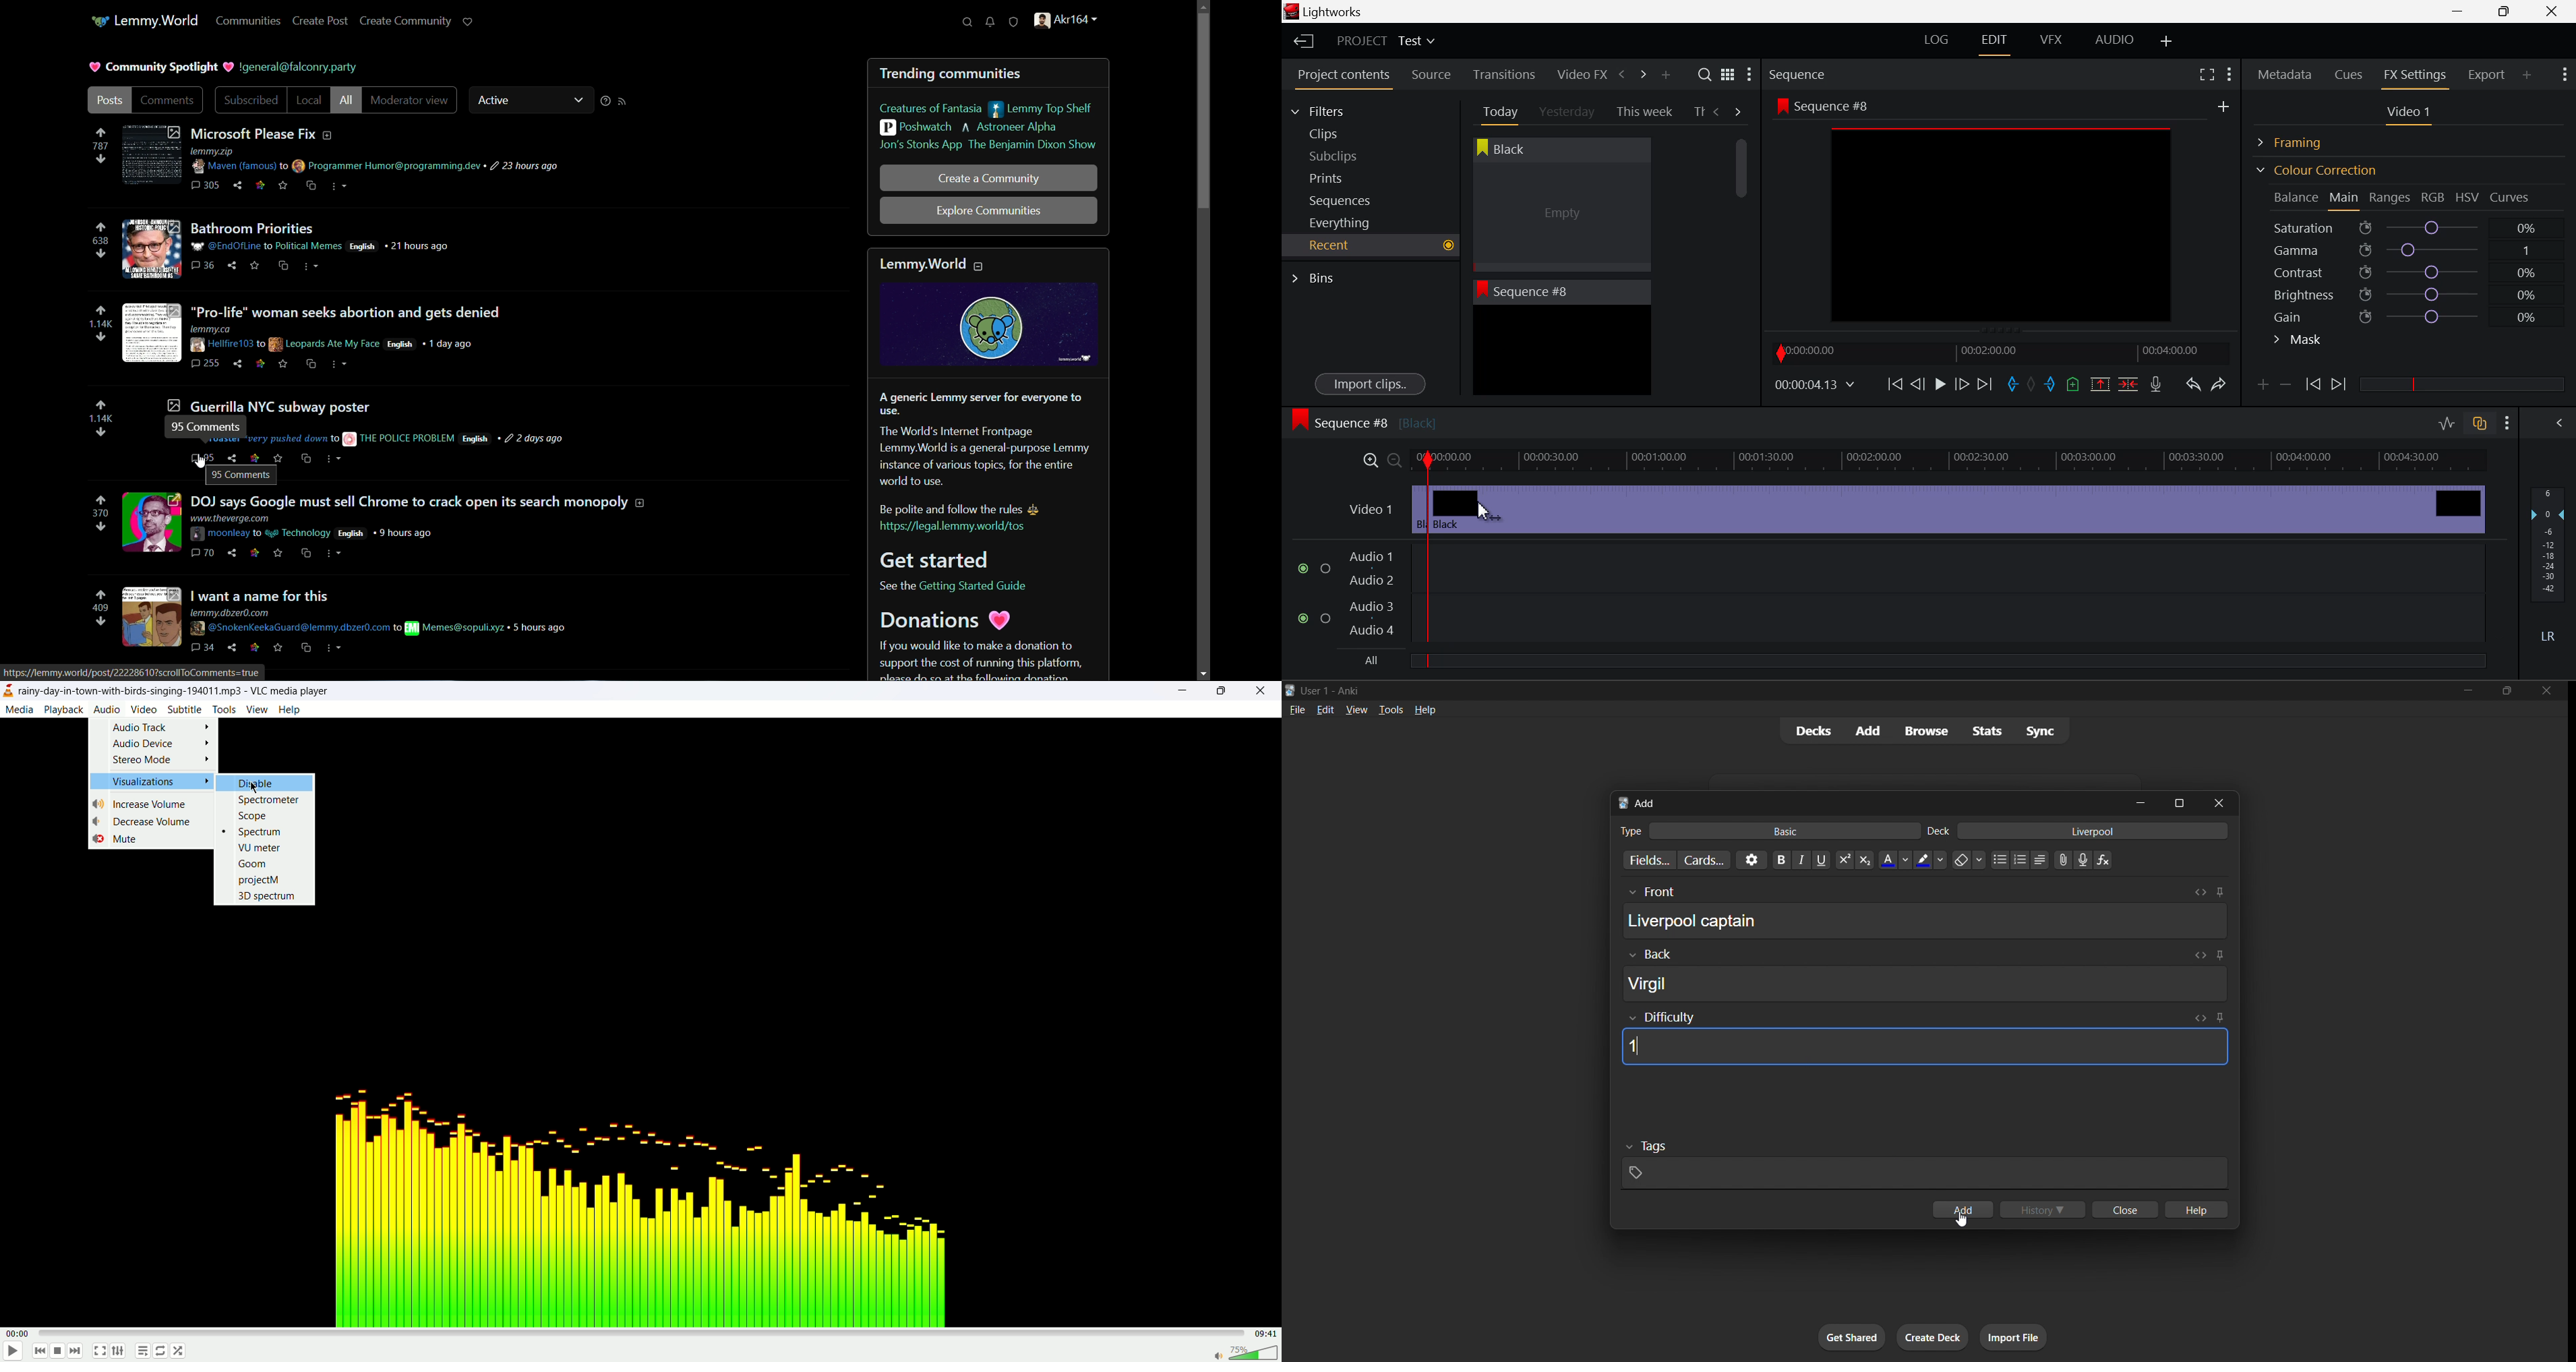  What do you see at coordinates (233, 266) in the screenshot?
I see `share` at bounding box center [233, 266].